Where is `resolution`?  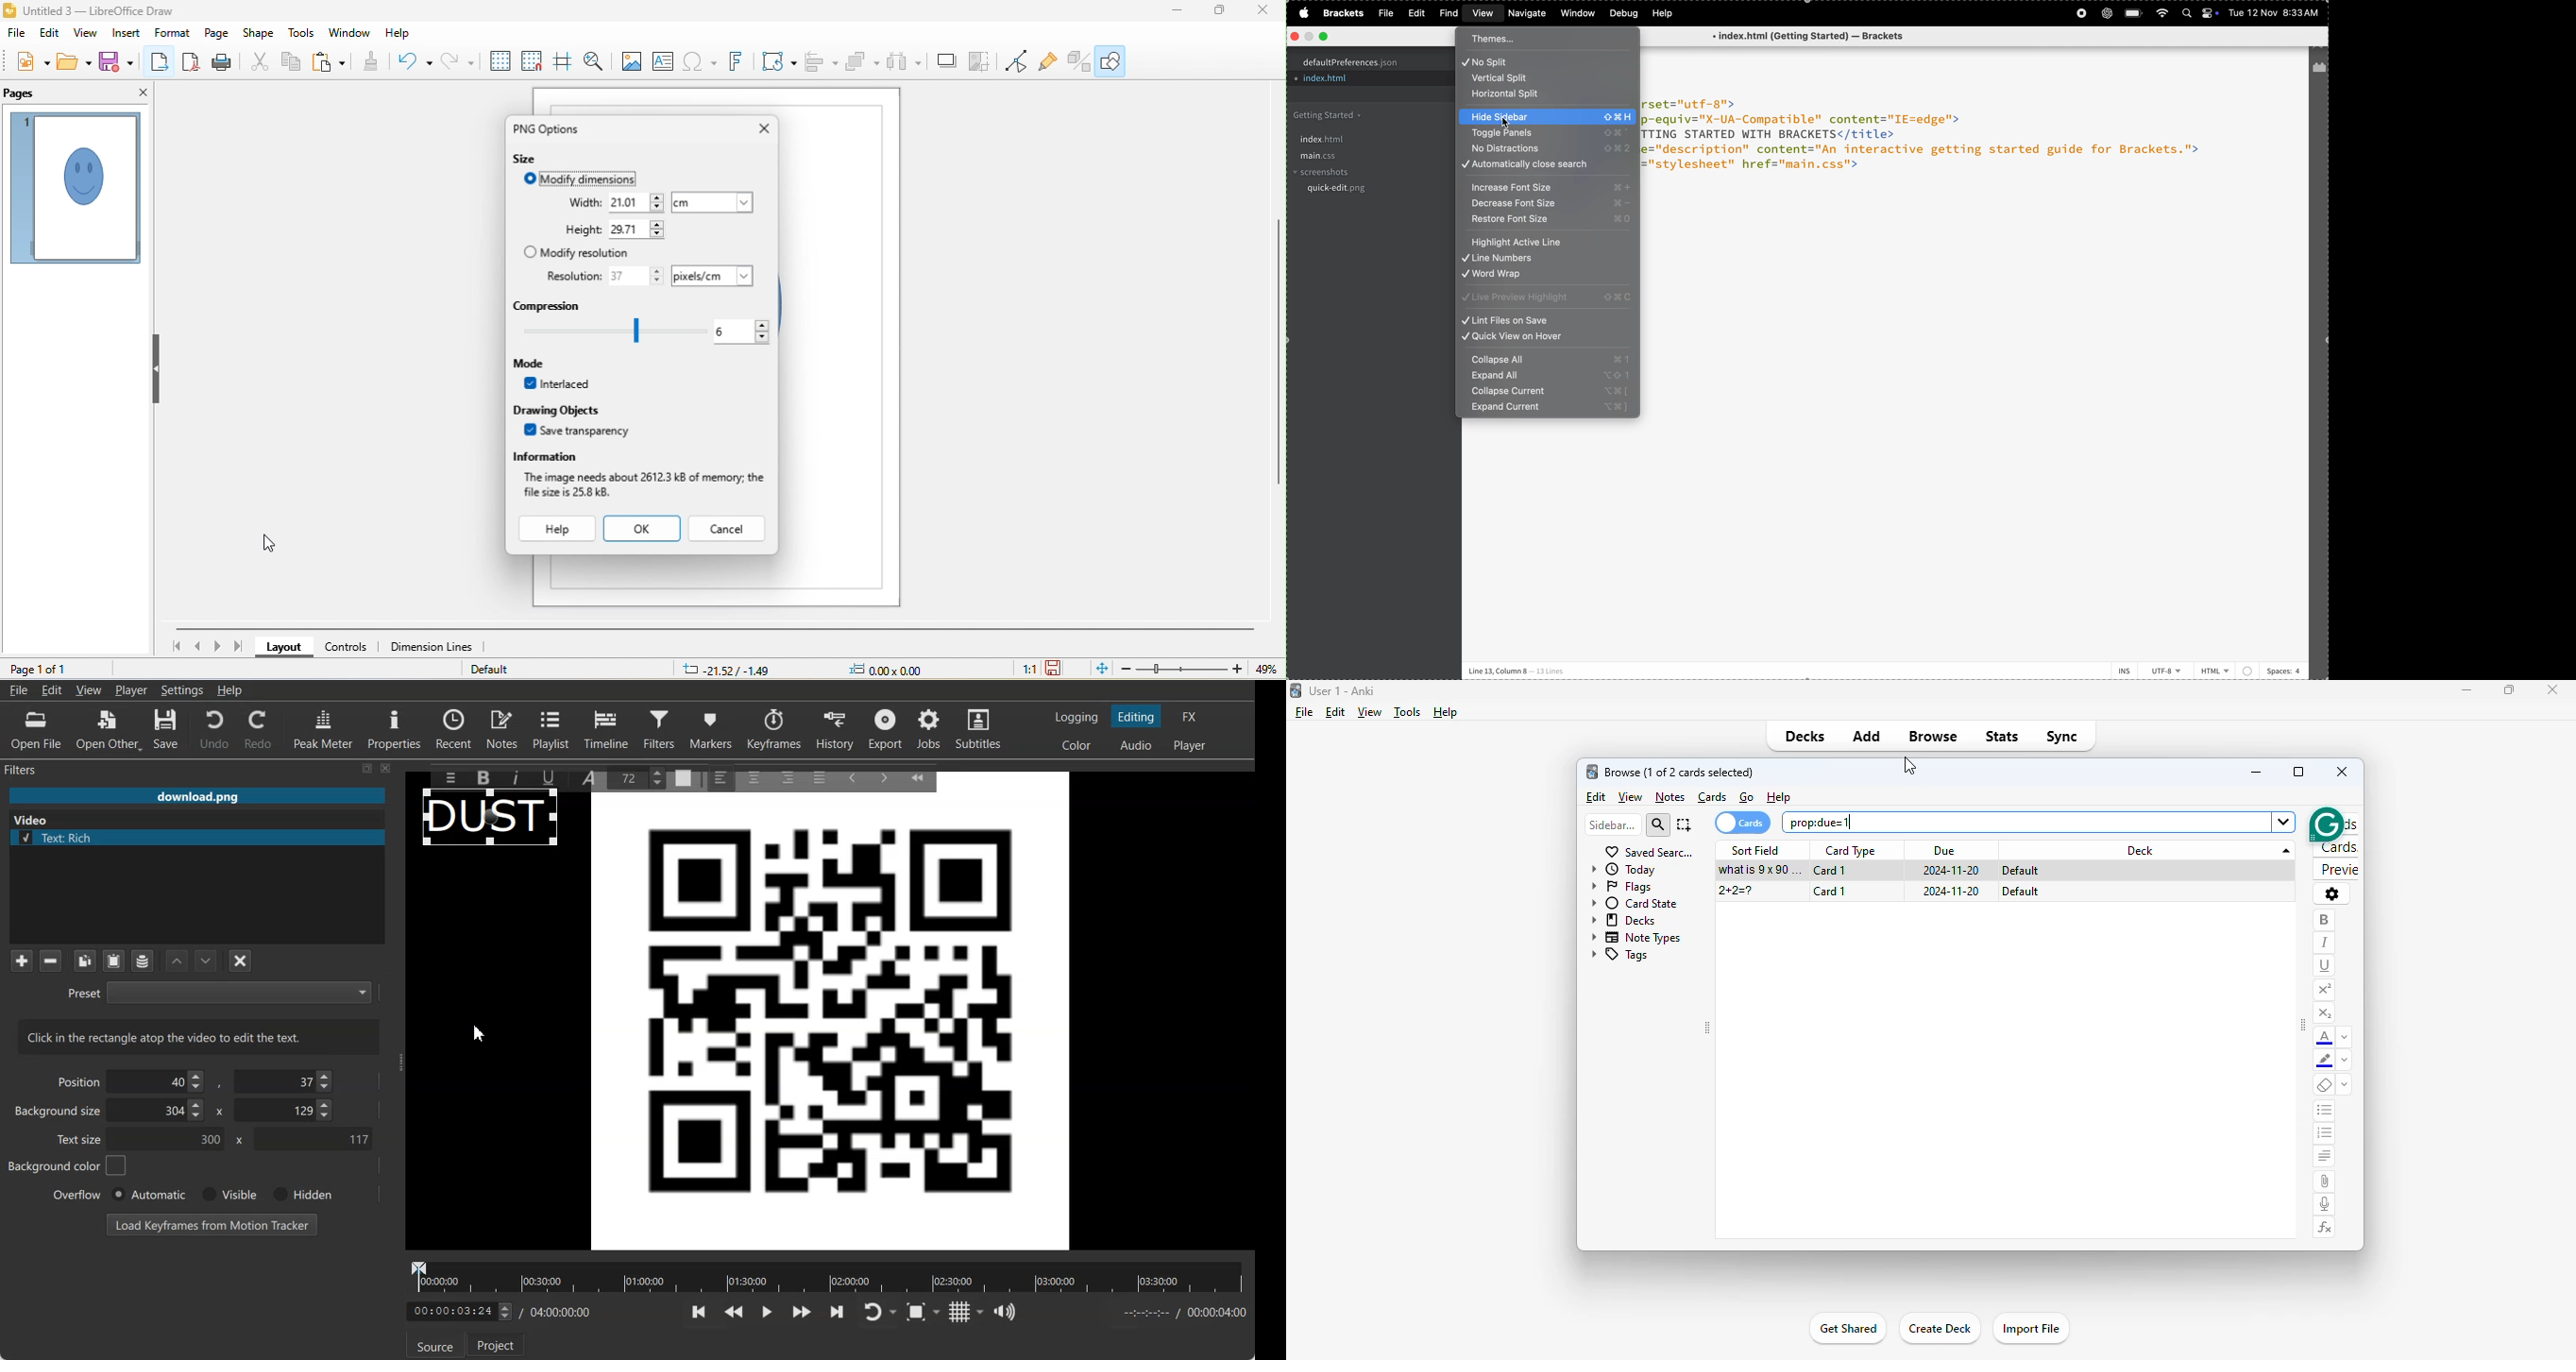
resolution is located at coordinates (605, 278).